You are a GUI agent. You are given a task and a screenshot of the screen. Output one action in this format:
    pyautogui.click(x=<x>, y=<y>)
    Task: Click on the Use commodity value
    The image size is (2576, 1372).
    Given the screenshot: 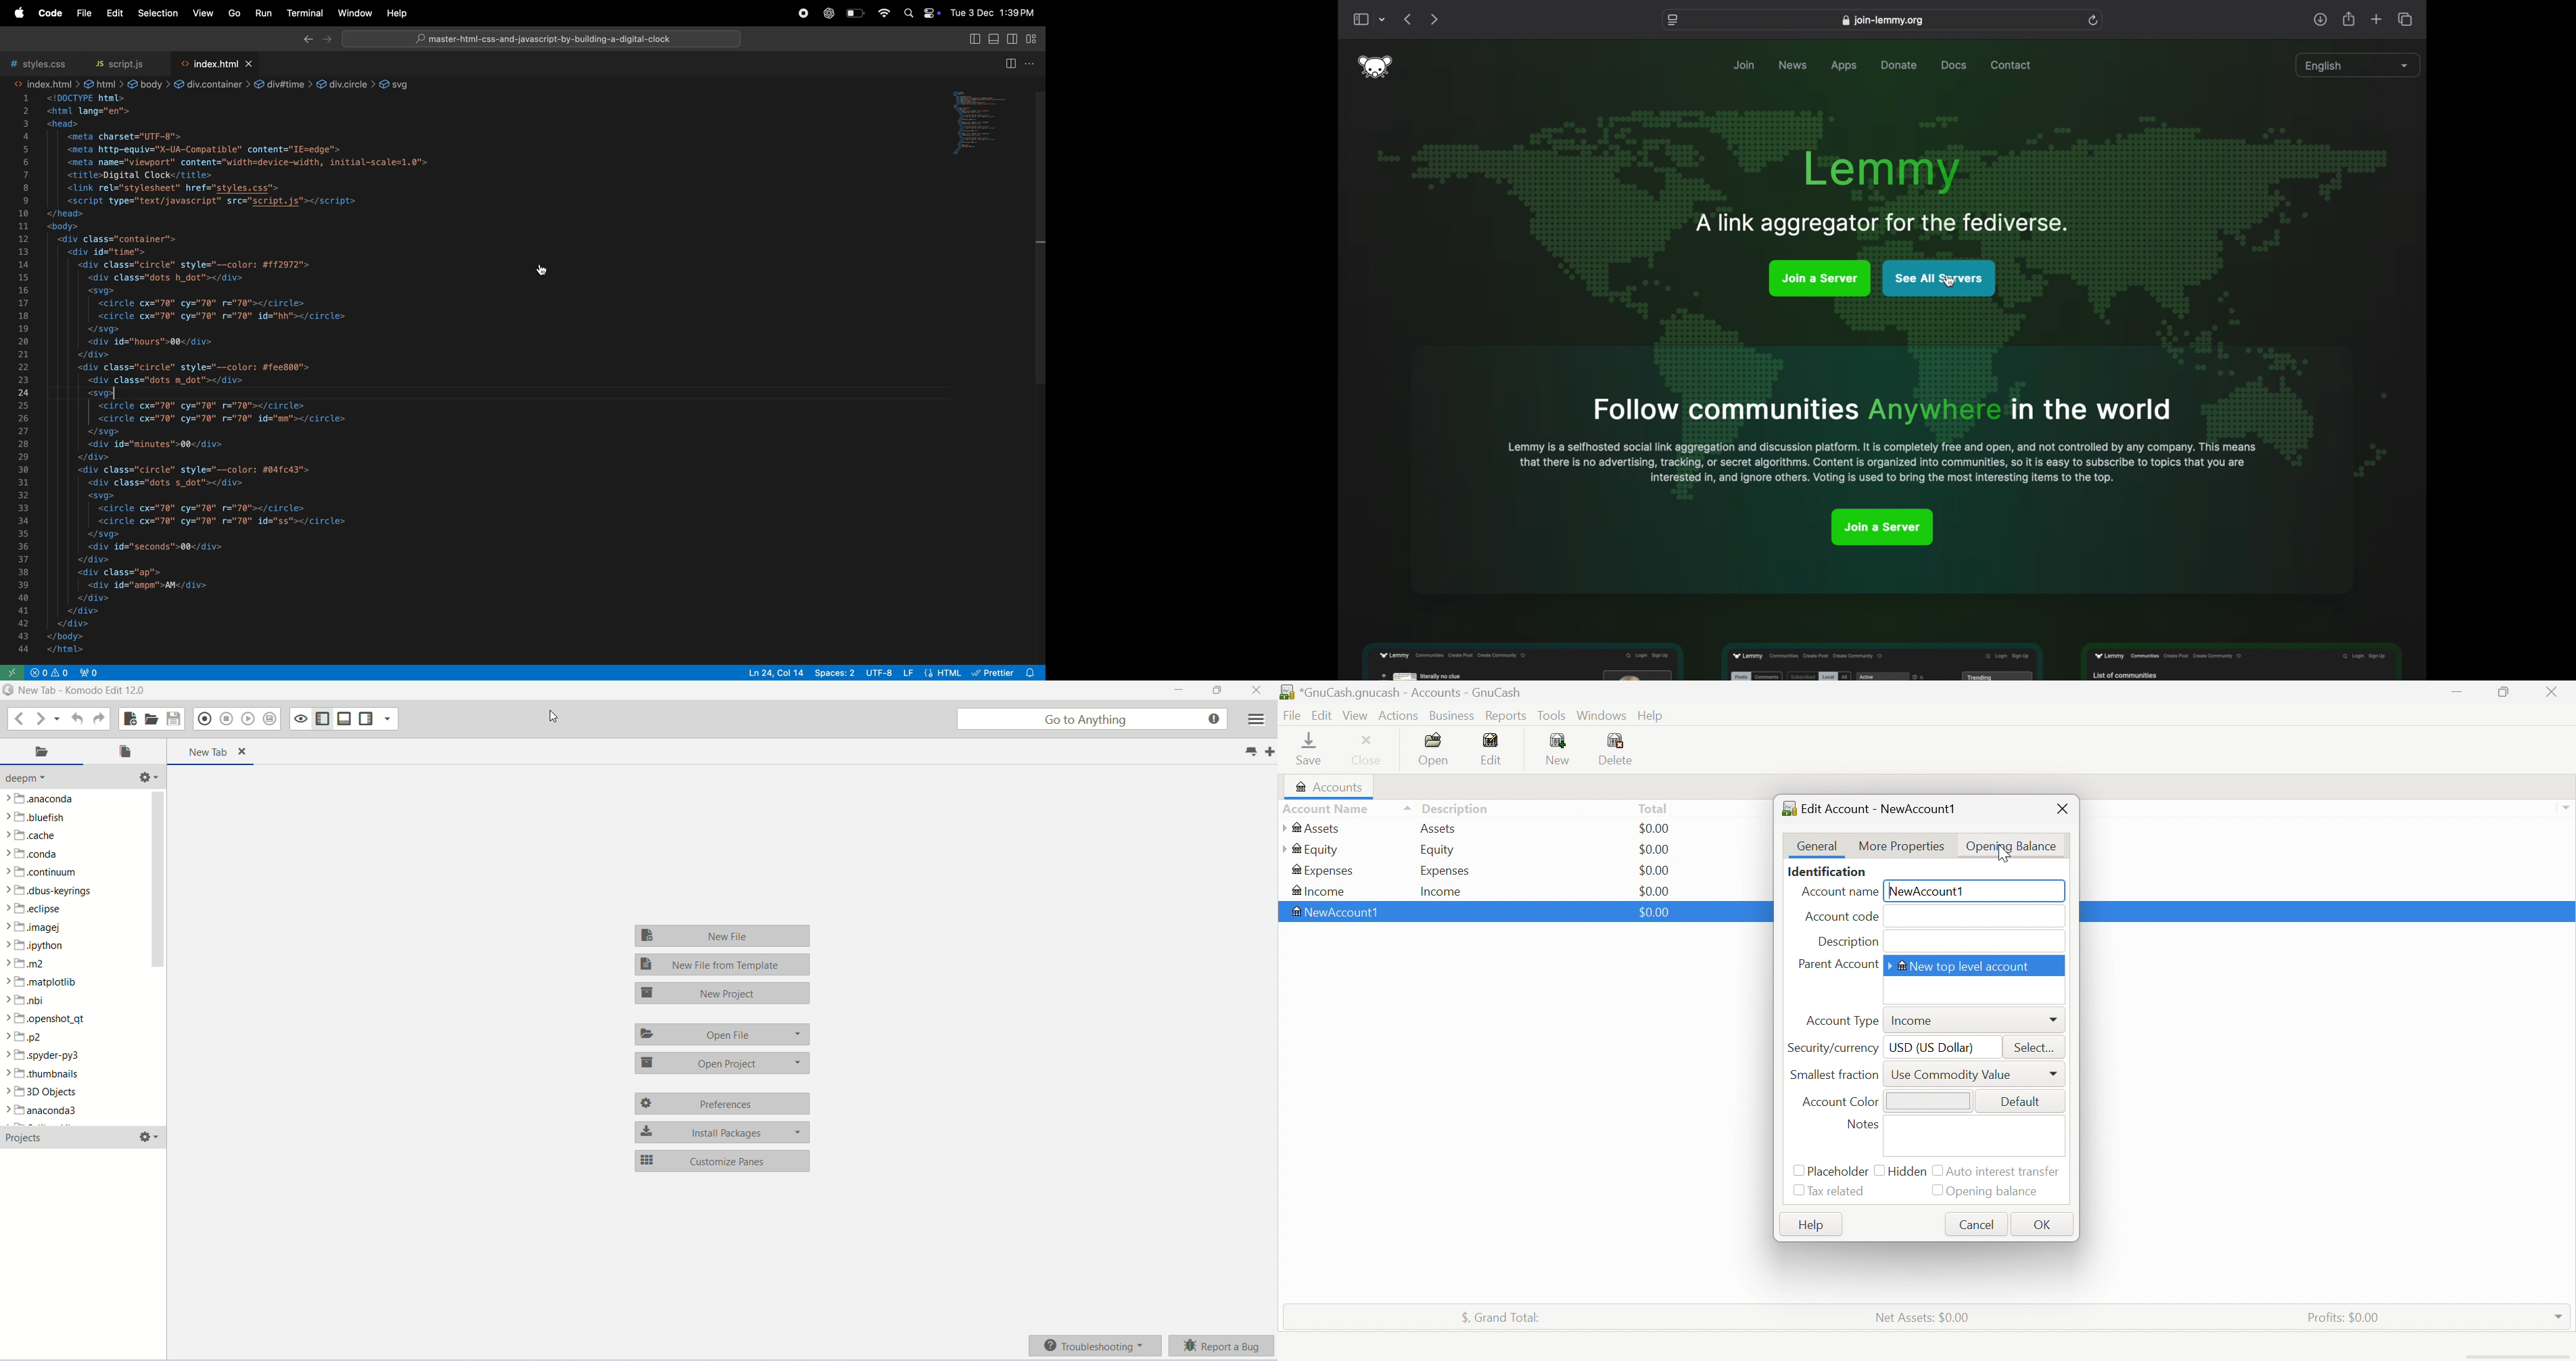 What is the action you would take?
    pyautogui.click(x=1951, y=1074)
    